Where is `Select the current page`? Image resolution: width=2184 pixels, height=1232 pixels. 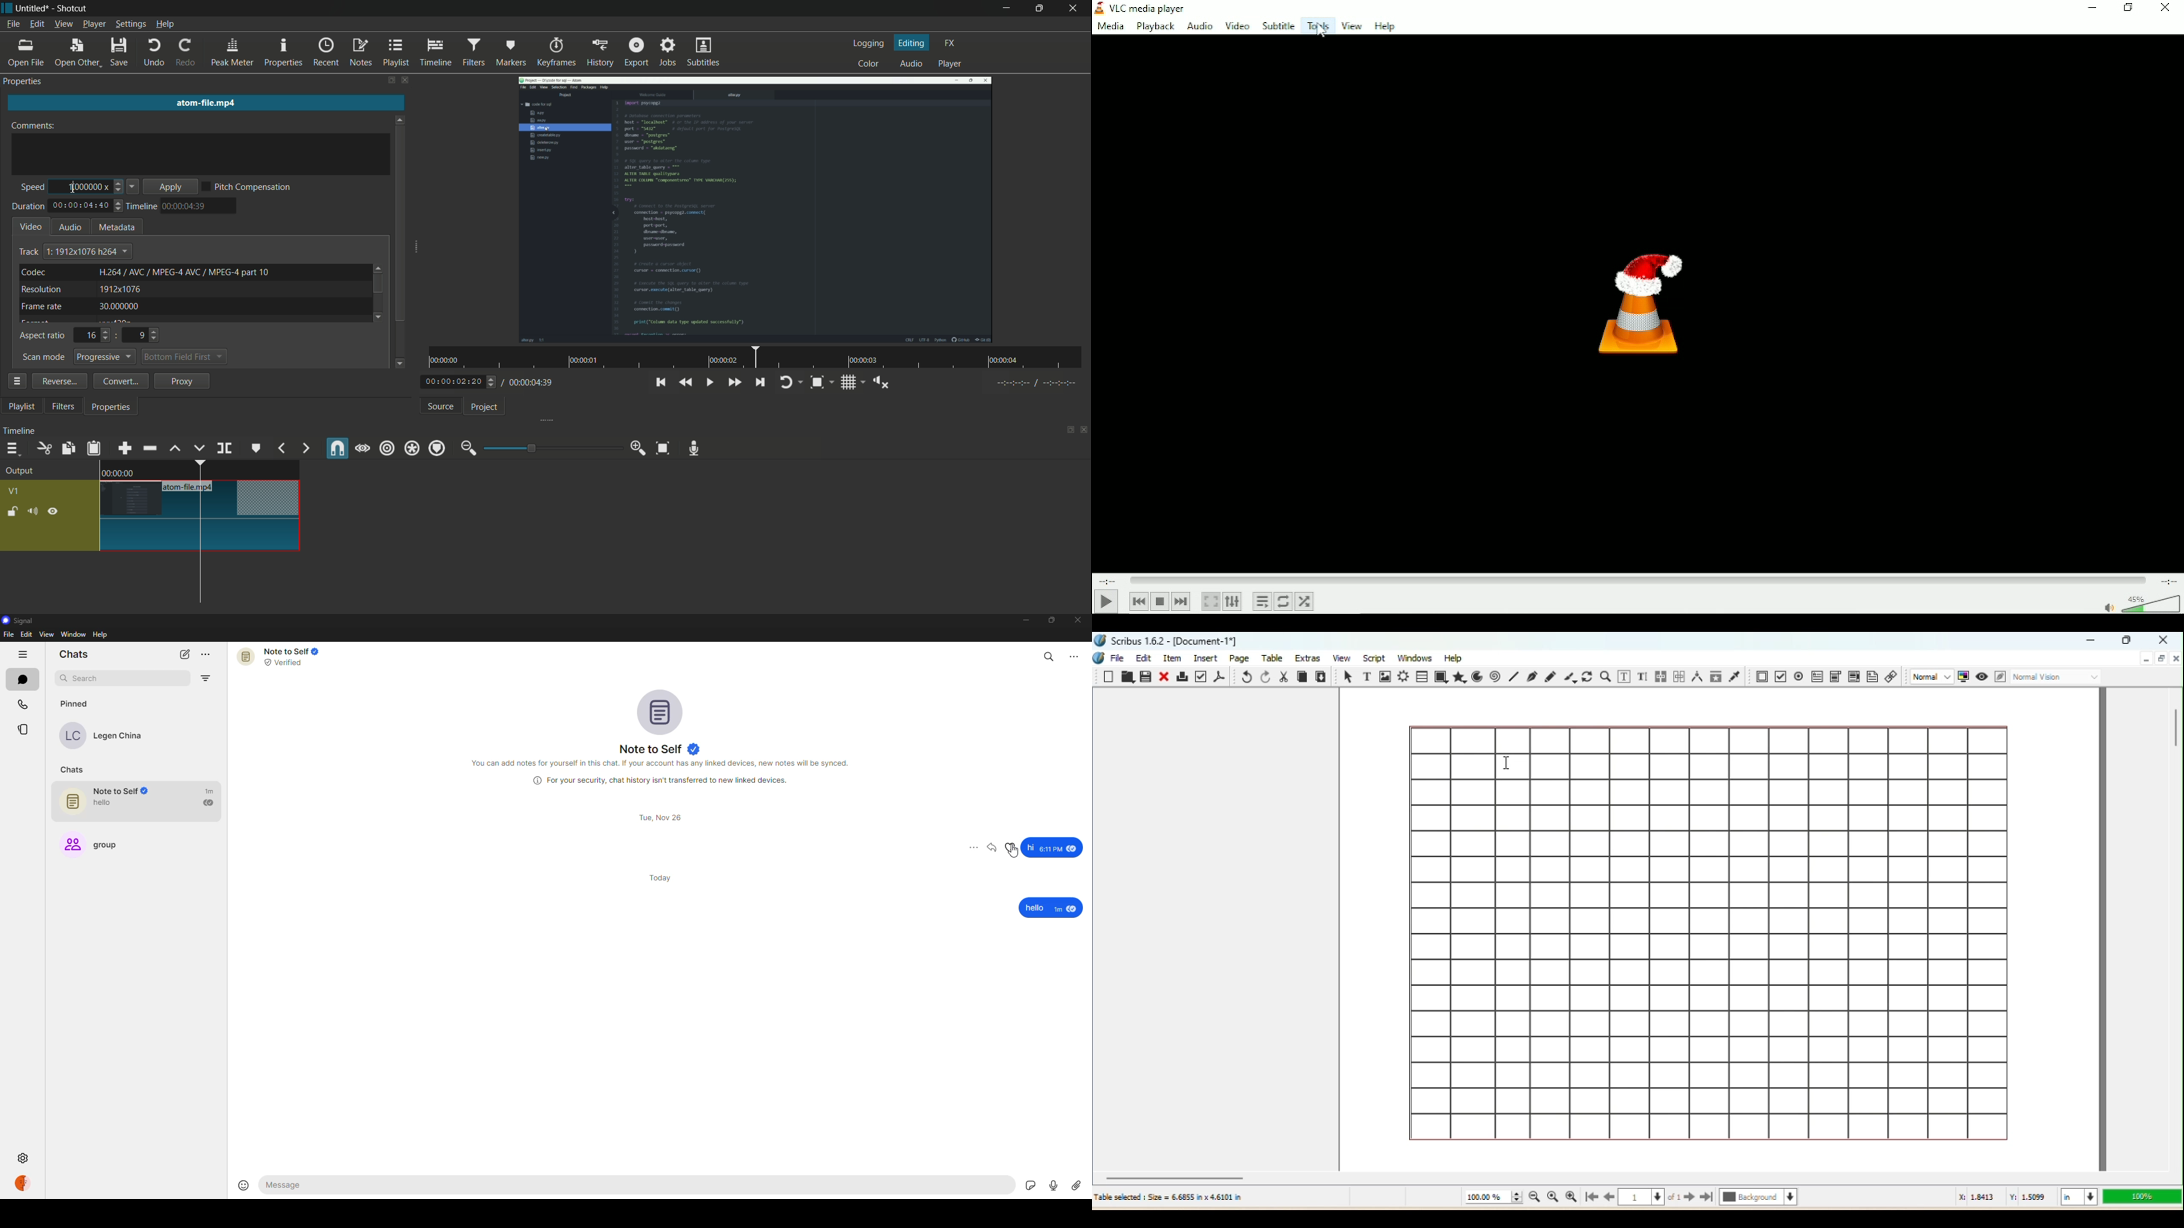 Select the current page is located at coordinates (1651, 1199).